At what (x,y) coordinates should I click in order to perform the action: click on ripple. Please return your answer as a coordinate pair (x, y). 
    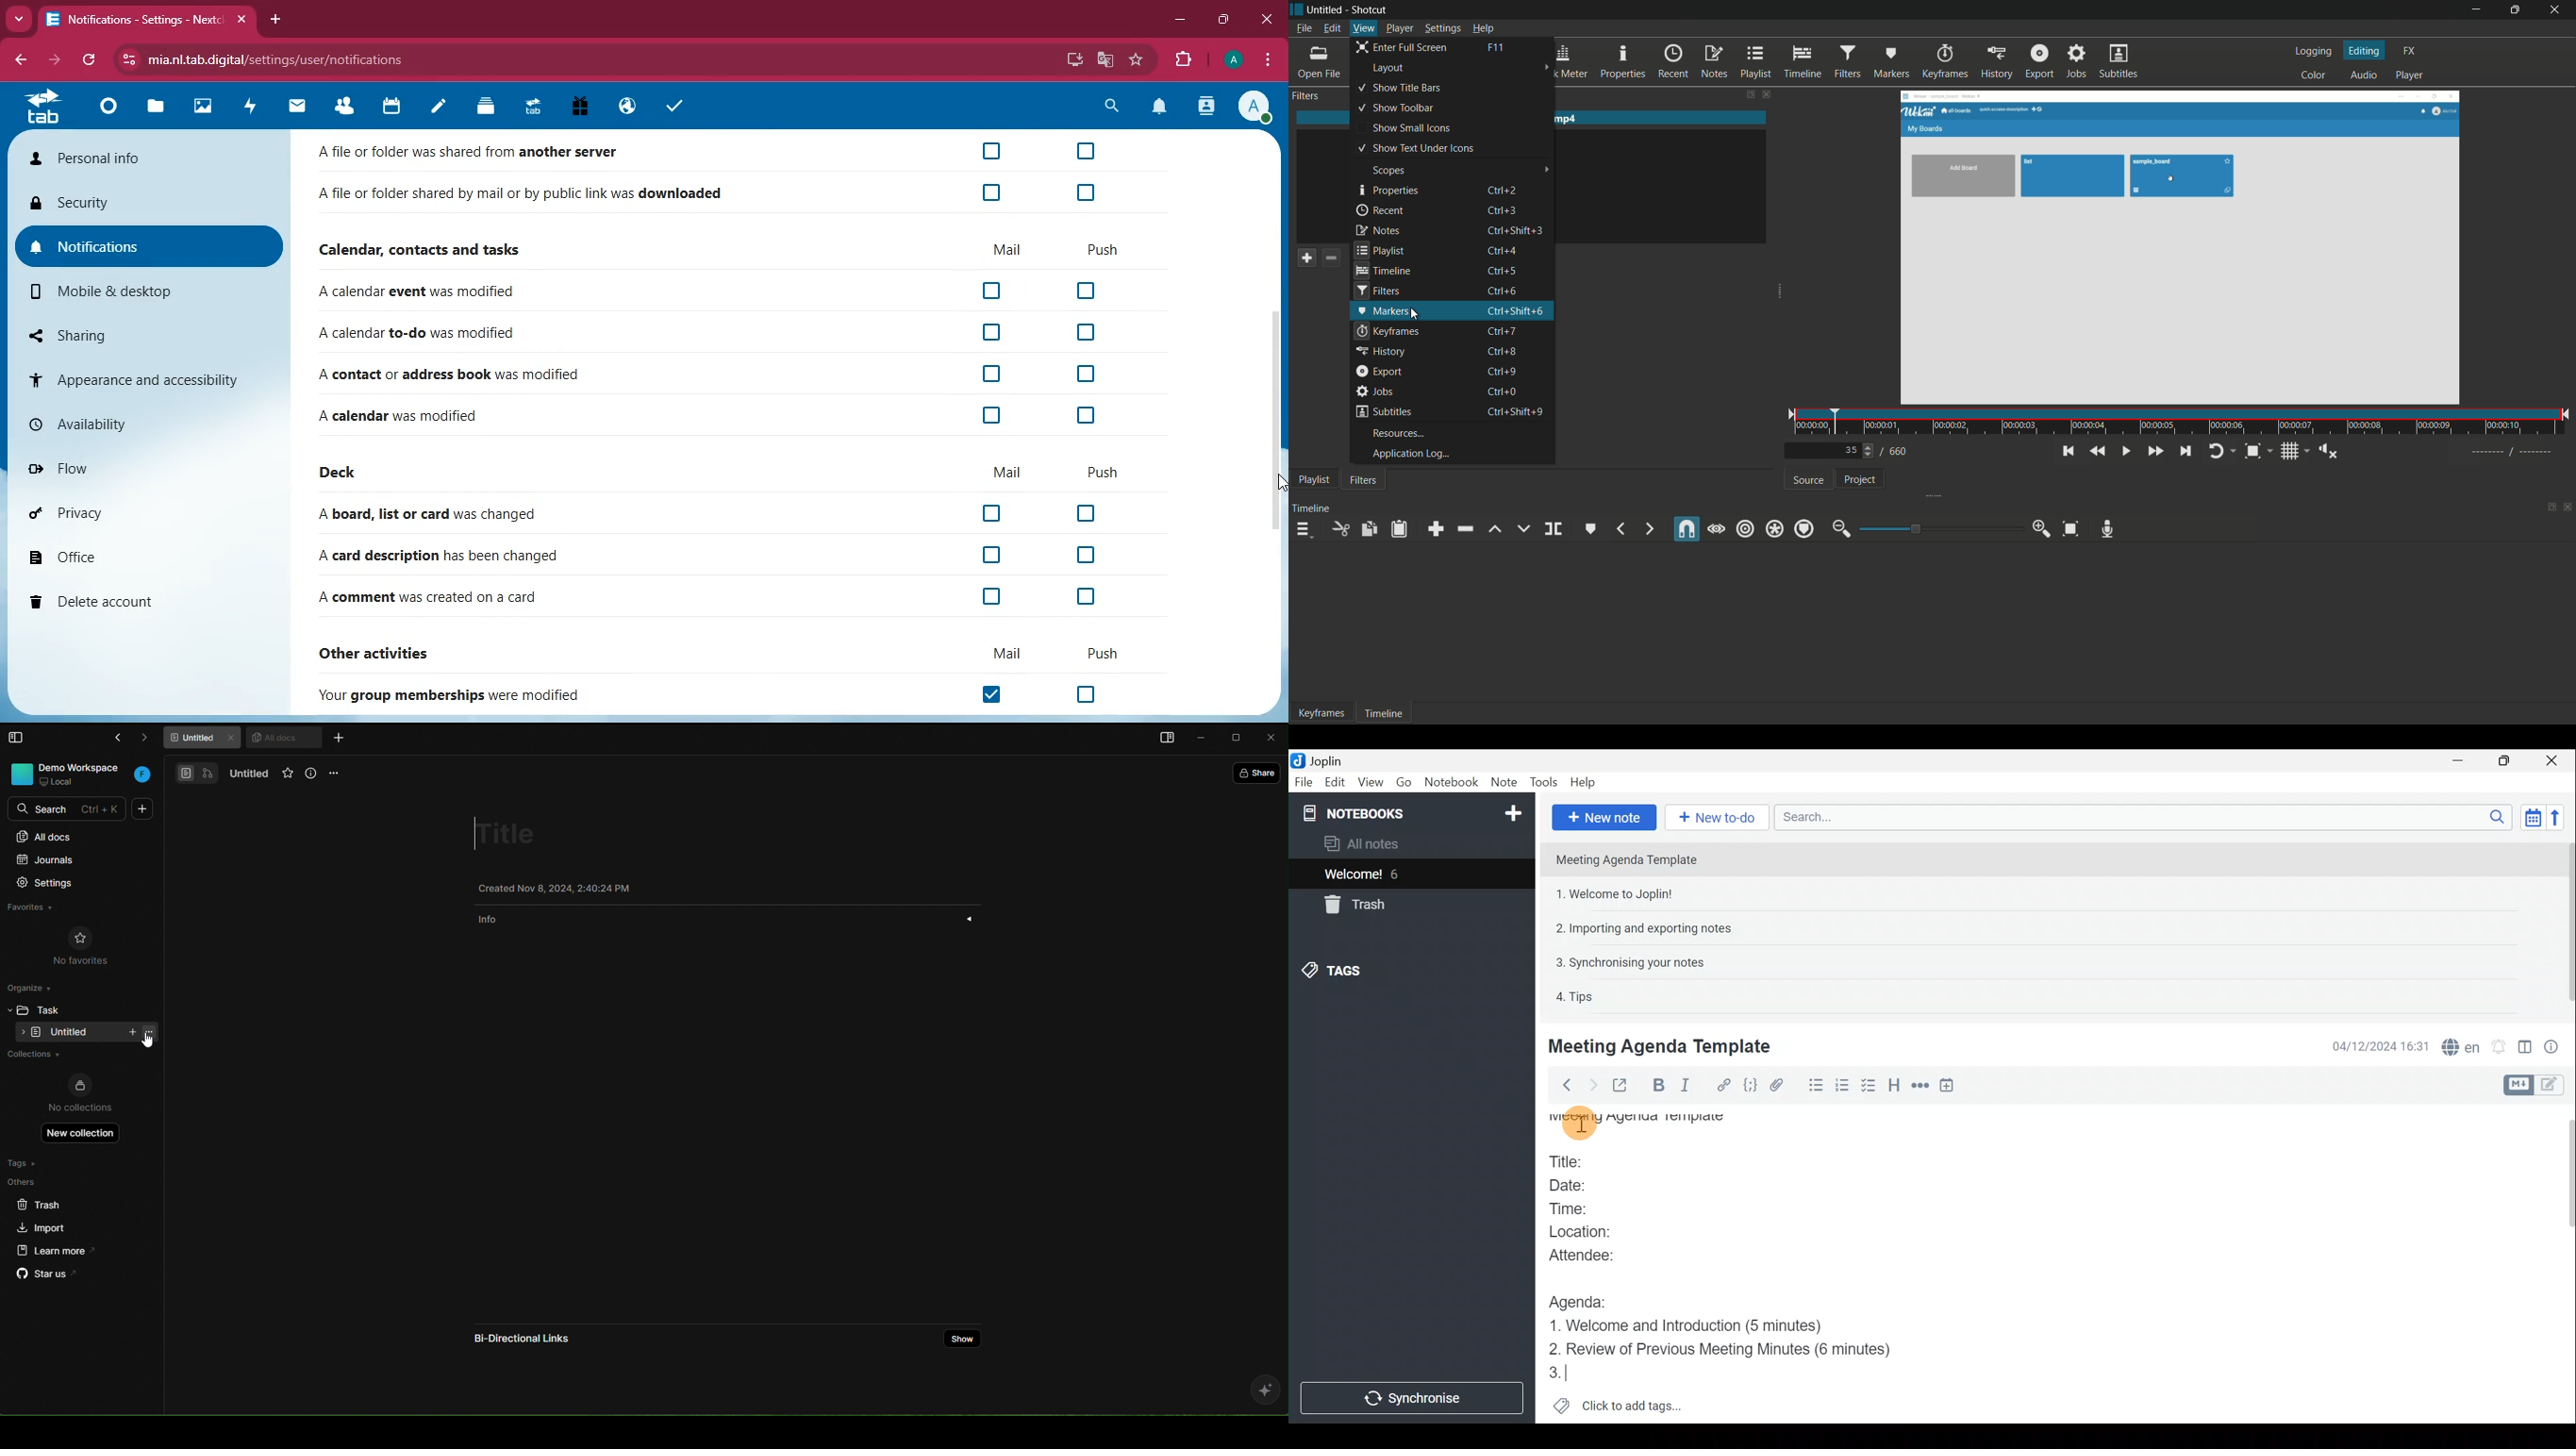
    Looking at the image, I should click on (1746, 529).